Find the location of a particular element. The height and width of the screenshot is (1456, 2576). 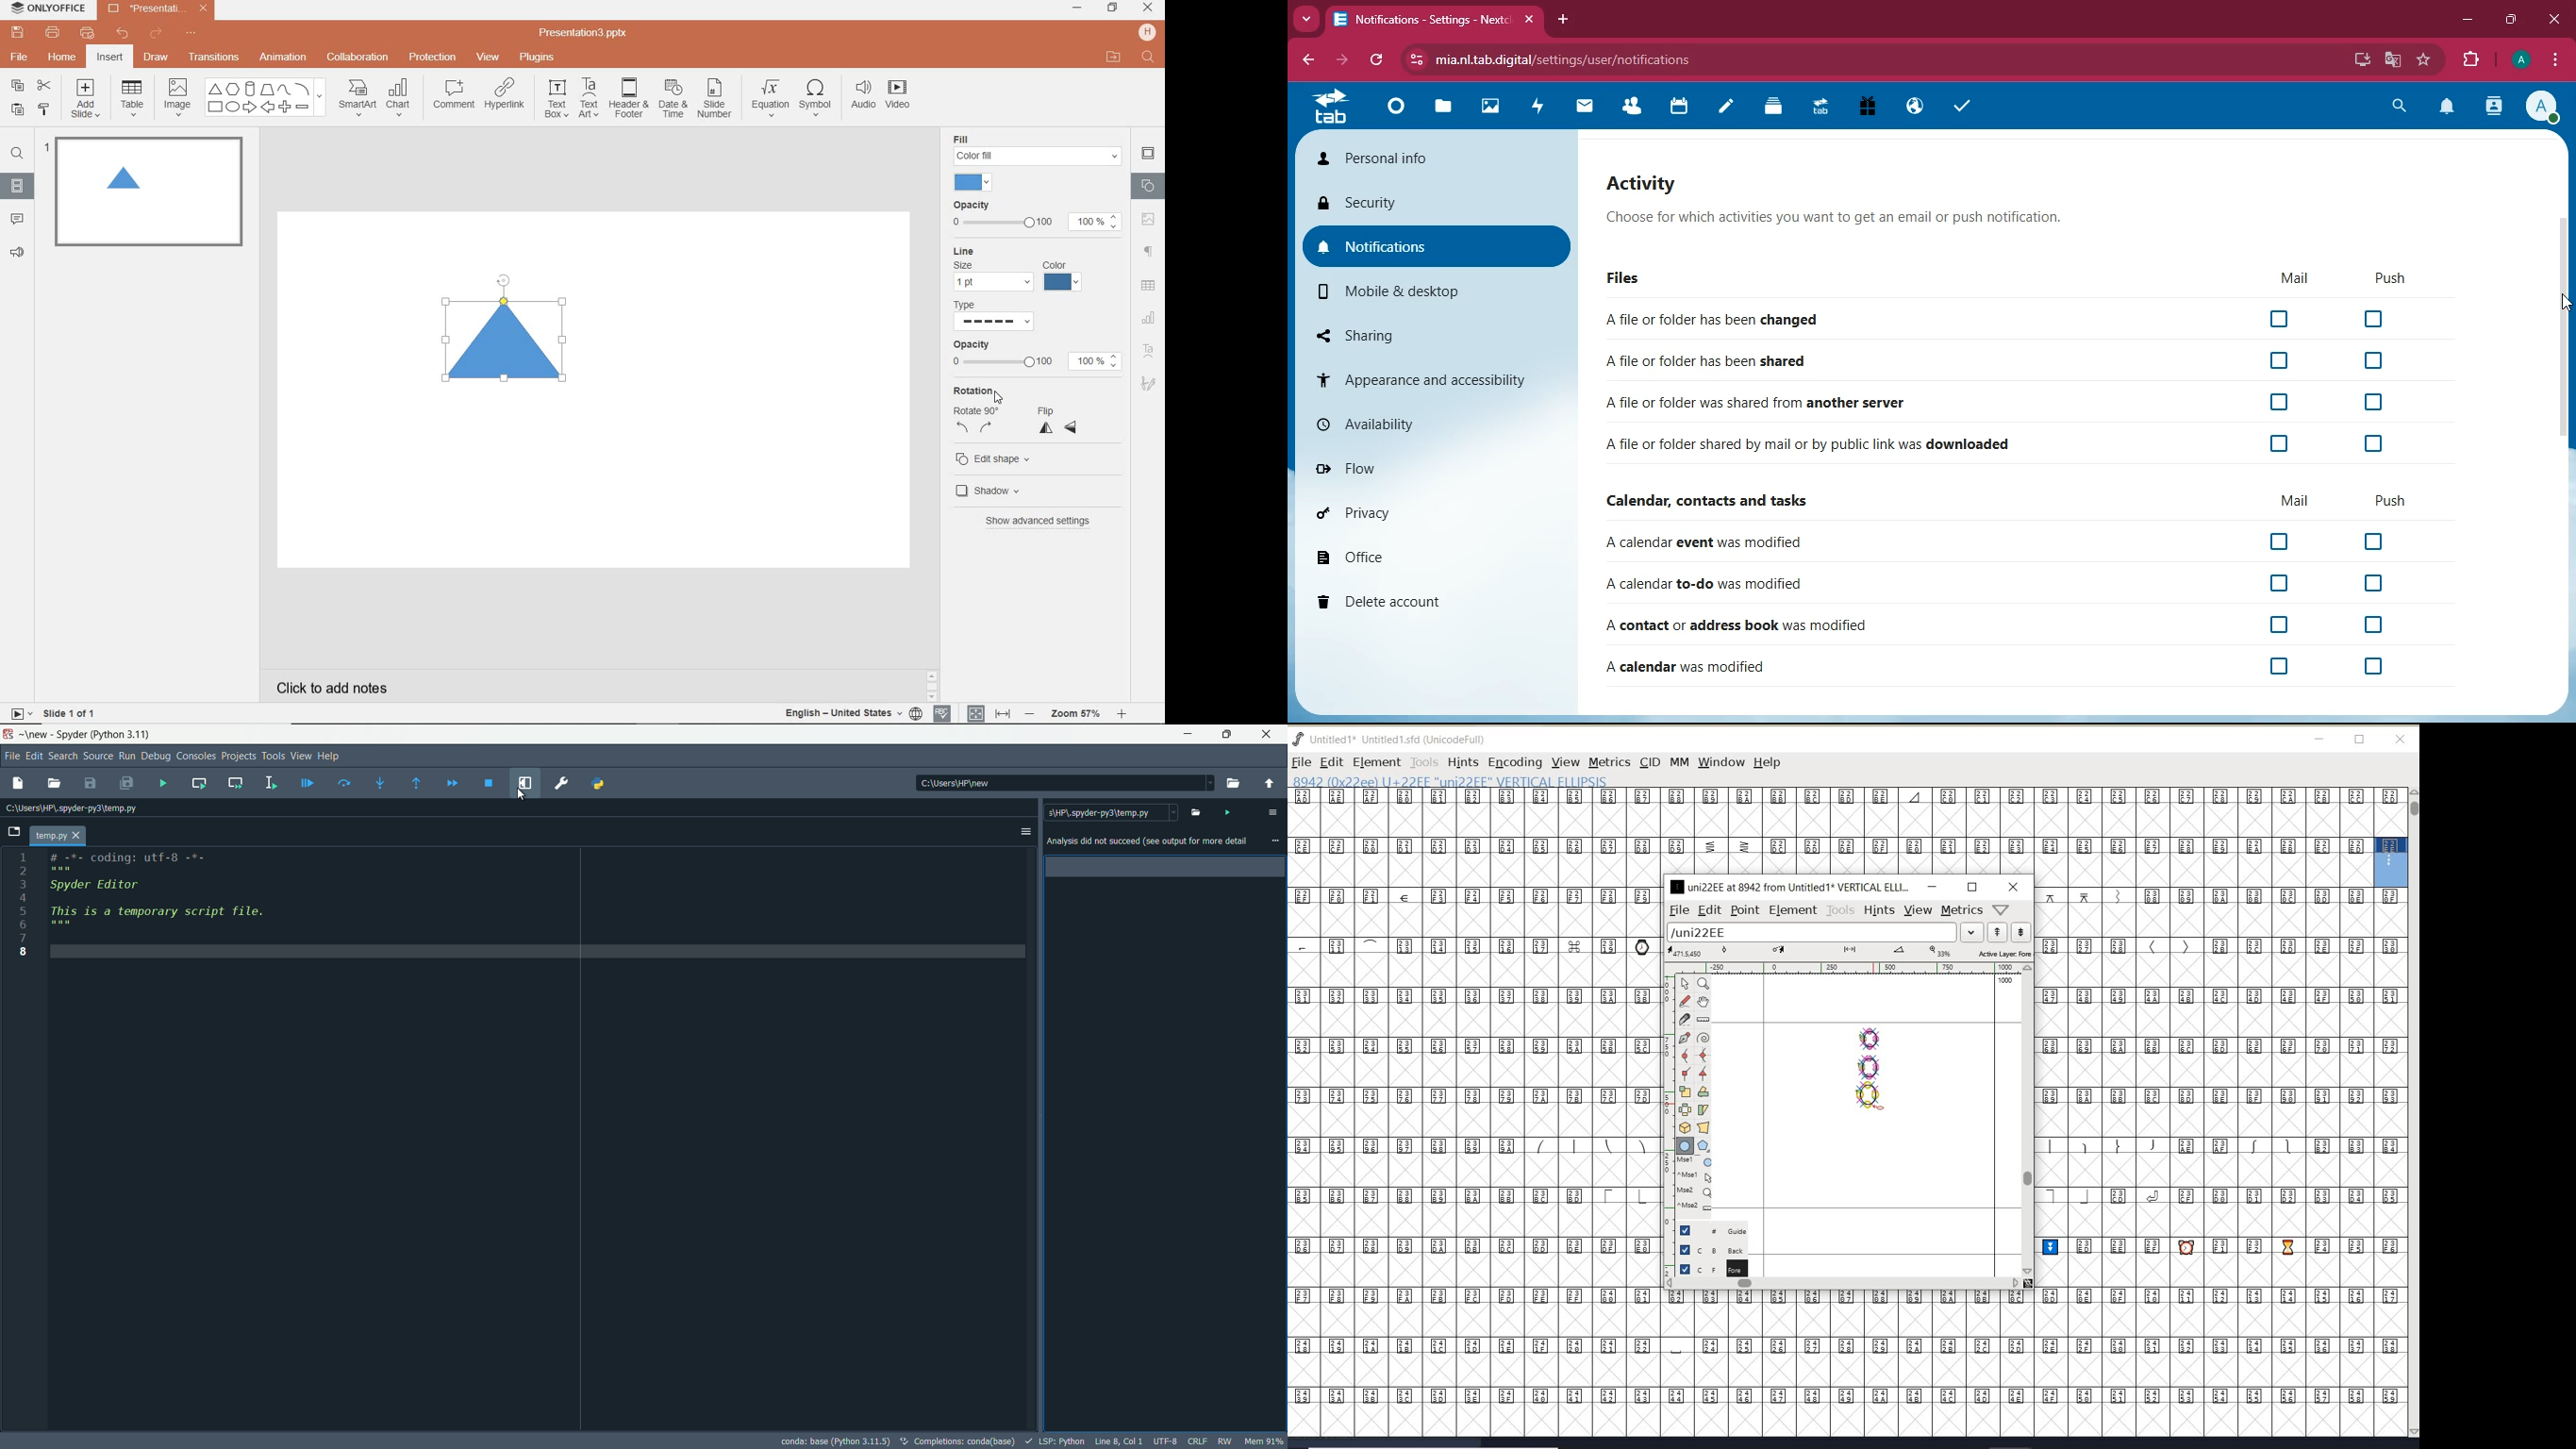

spyder is located at coordinates (72, 735).